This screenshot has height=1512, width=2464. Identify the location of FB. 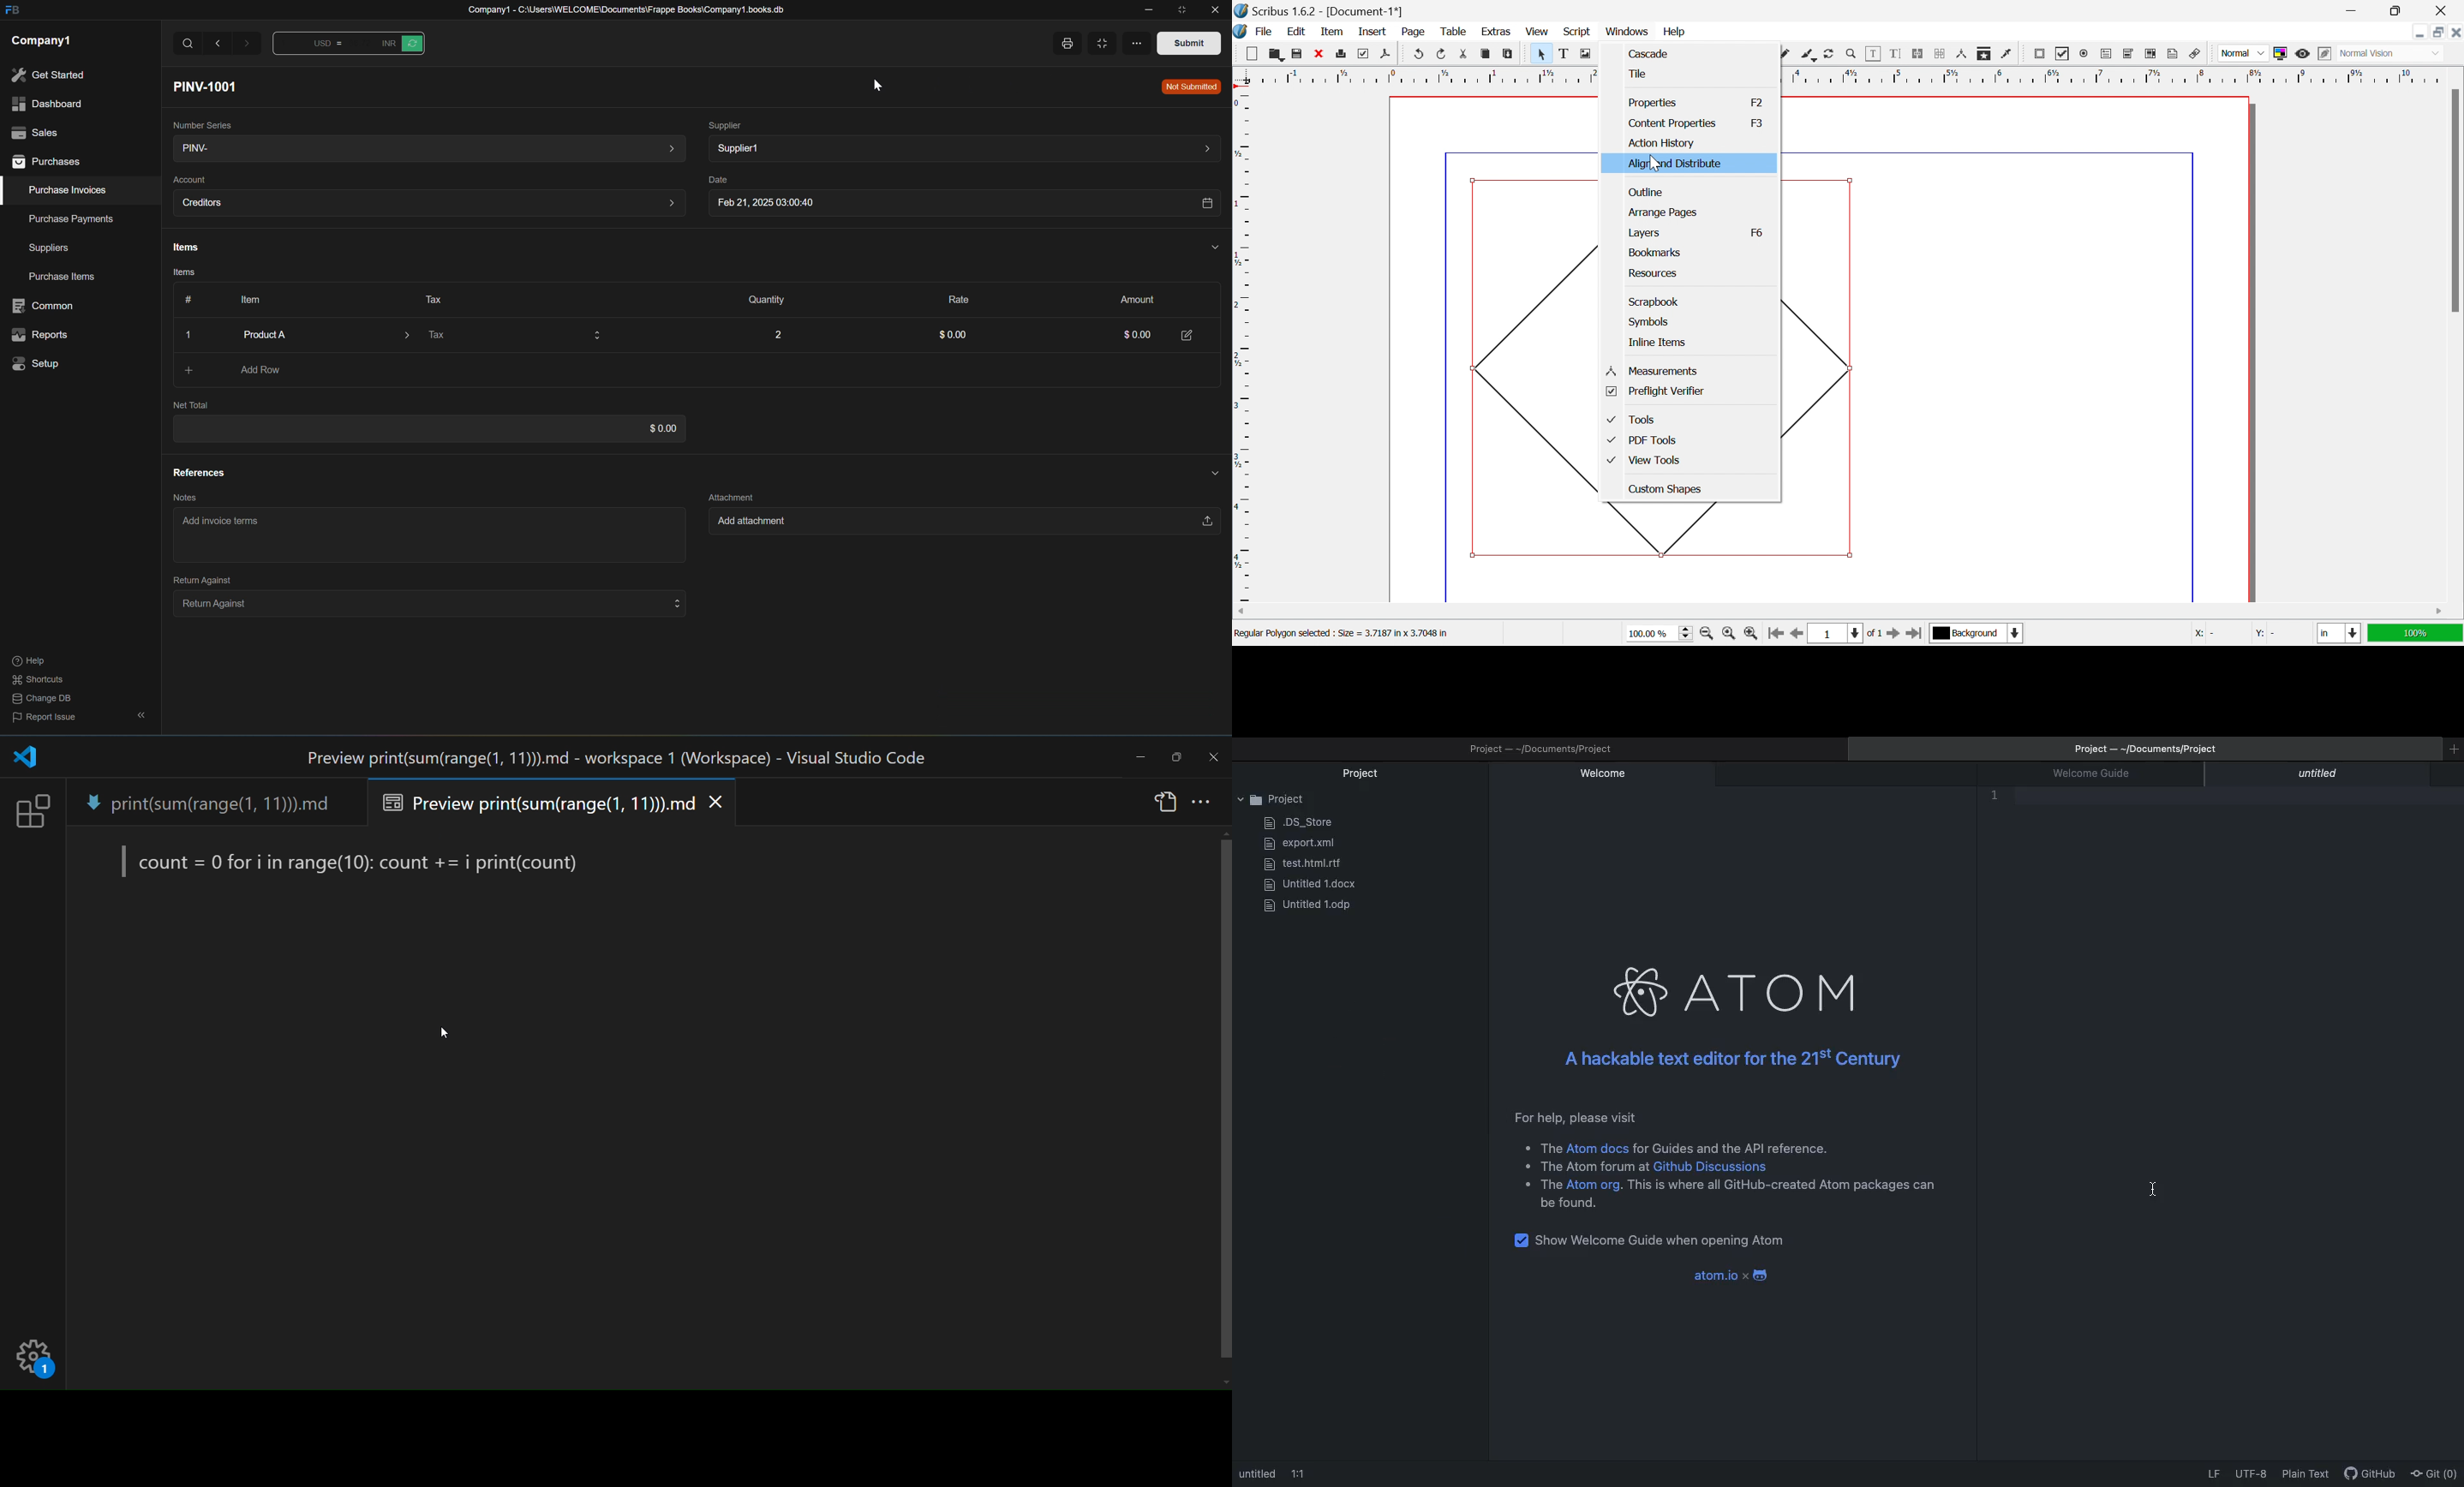
(12, 11).